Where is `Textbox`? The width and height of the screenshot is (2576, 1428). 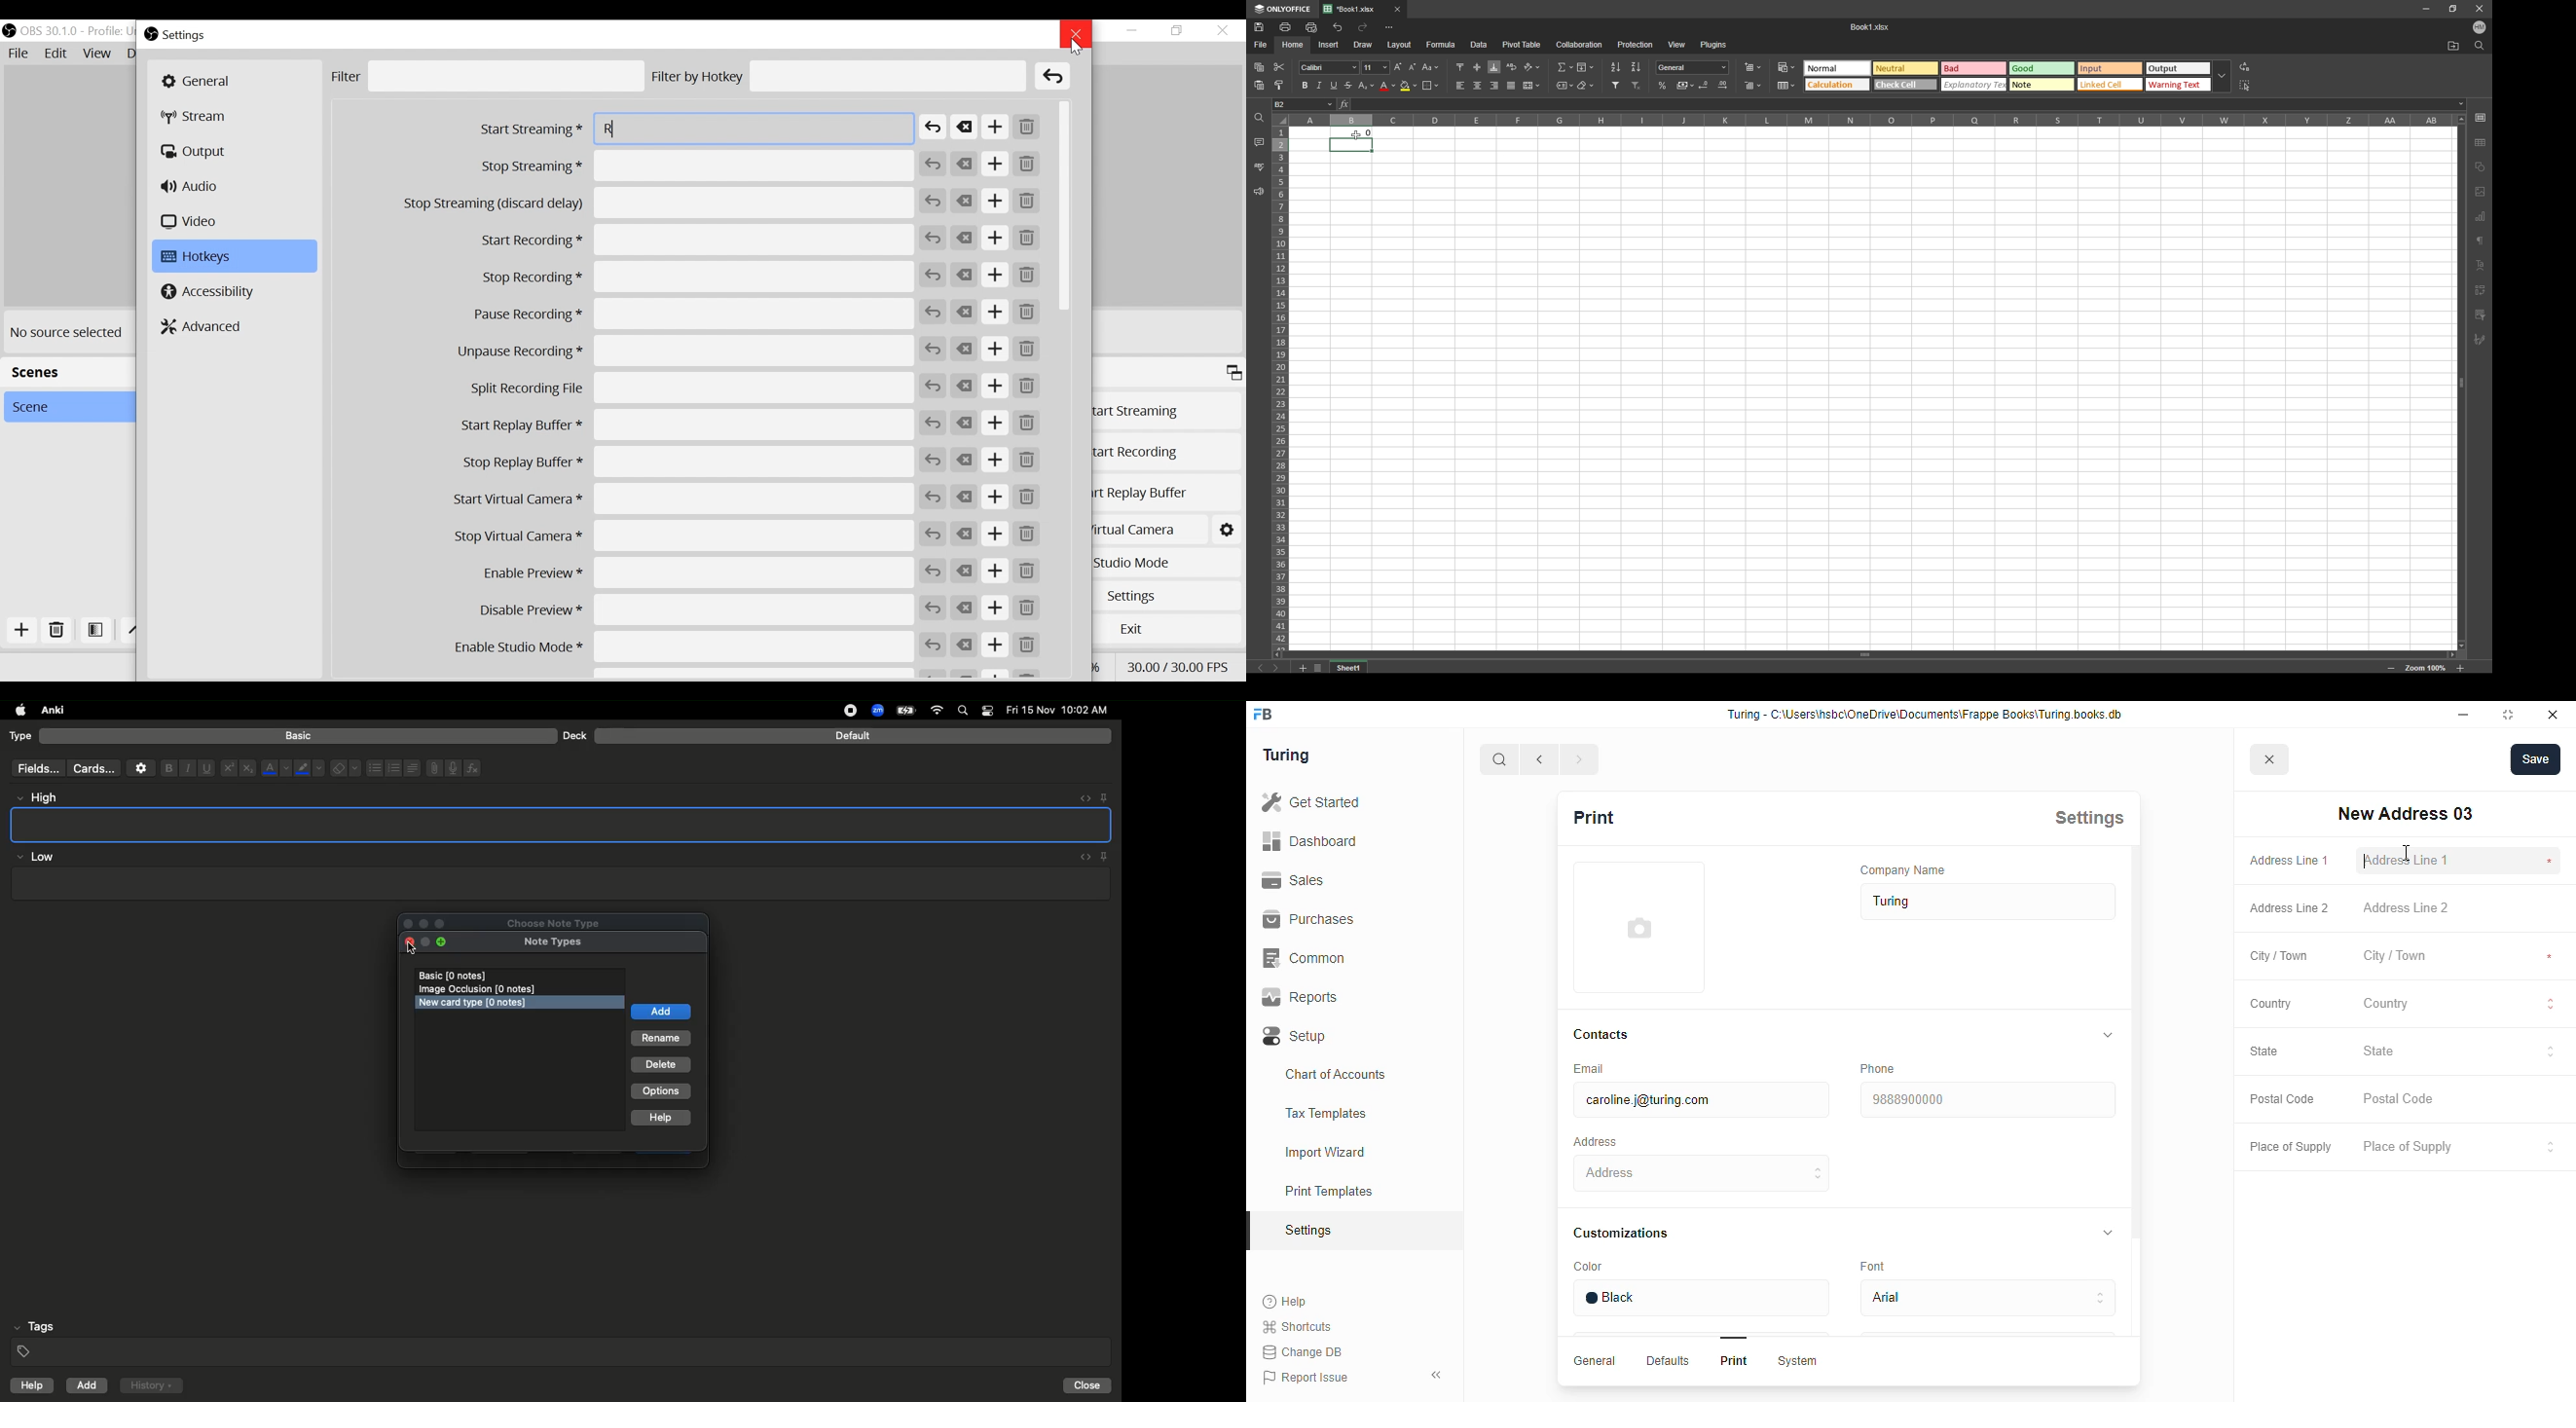
Textbox is located at coordinates (562, 824).